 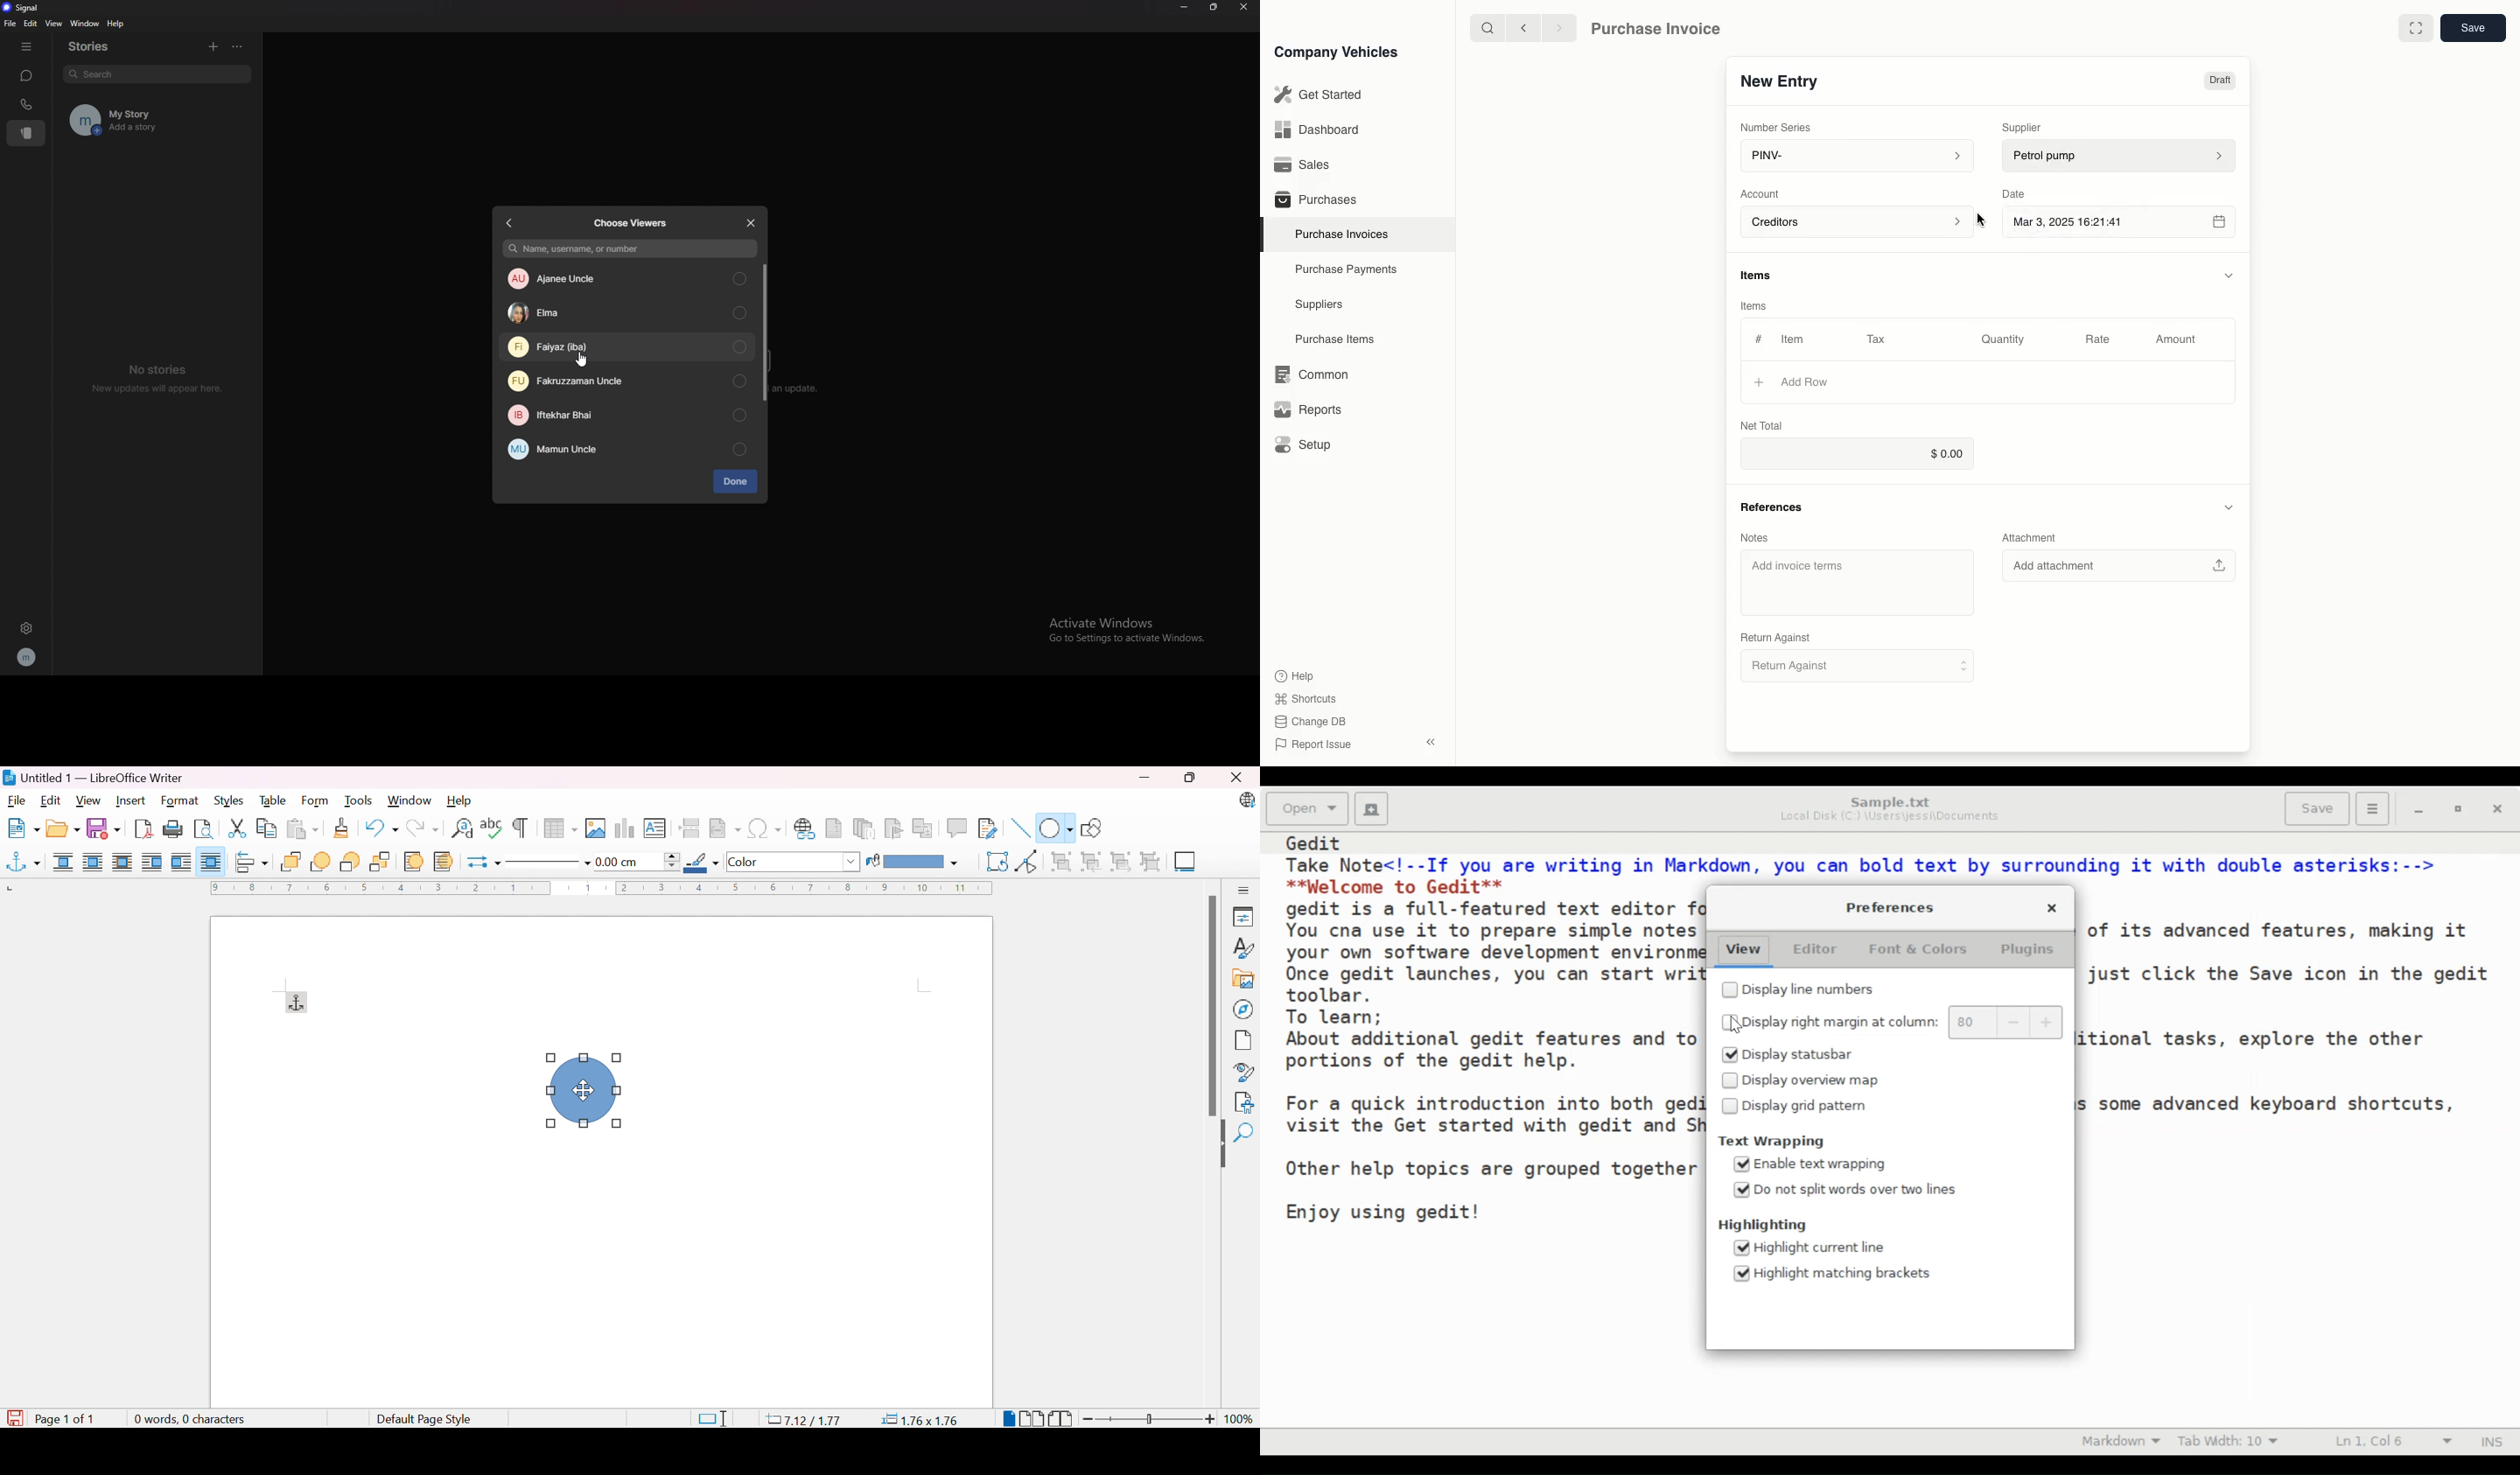 I want to click on Add Row, so click(x=1793, y=382).